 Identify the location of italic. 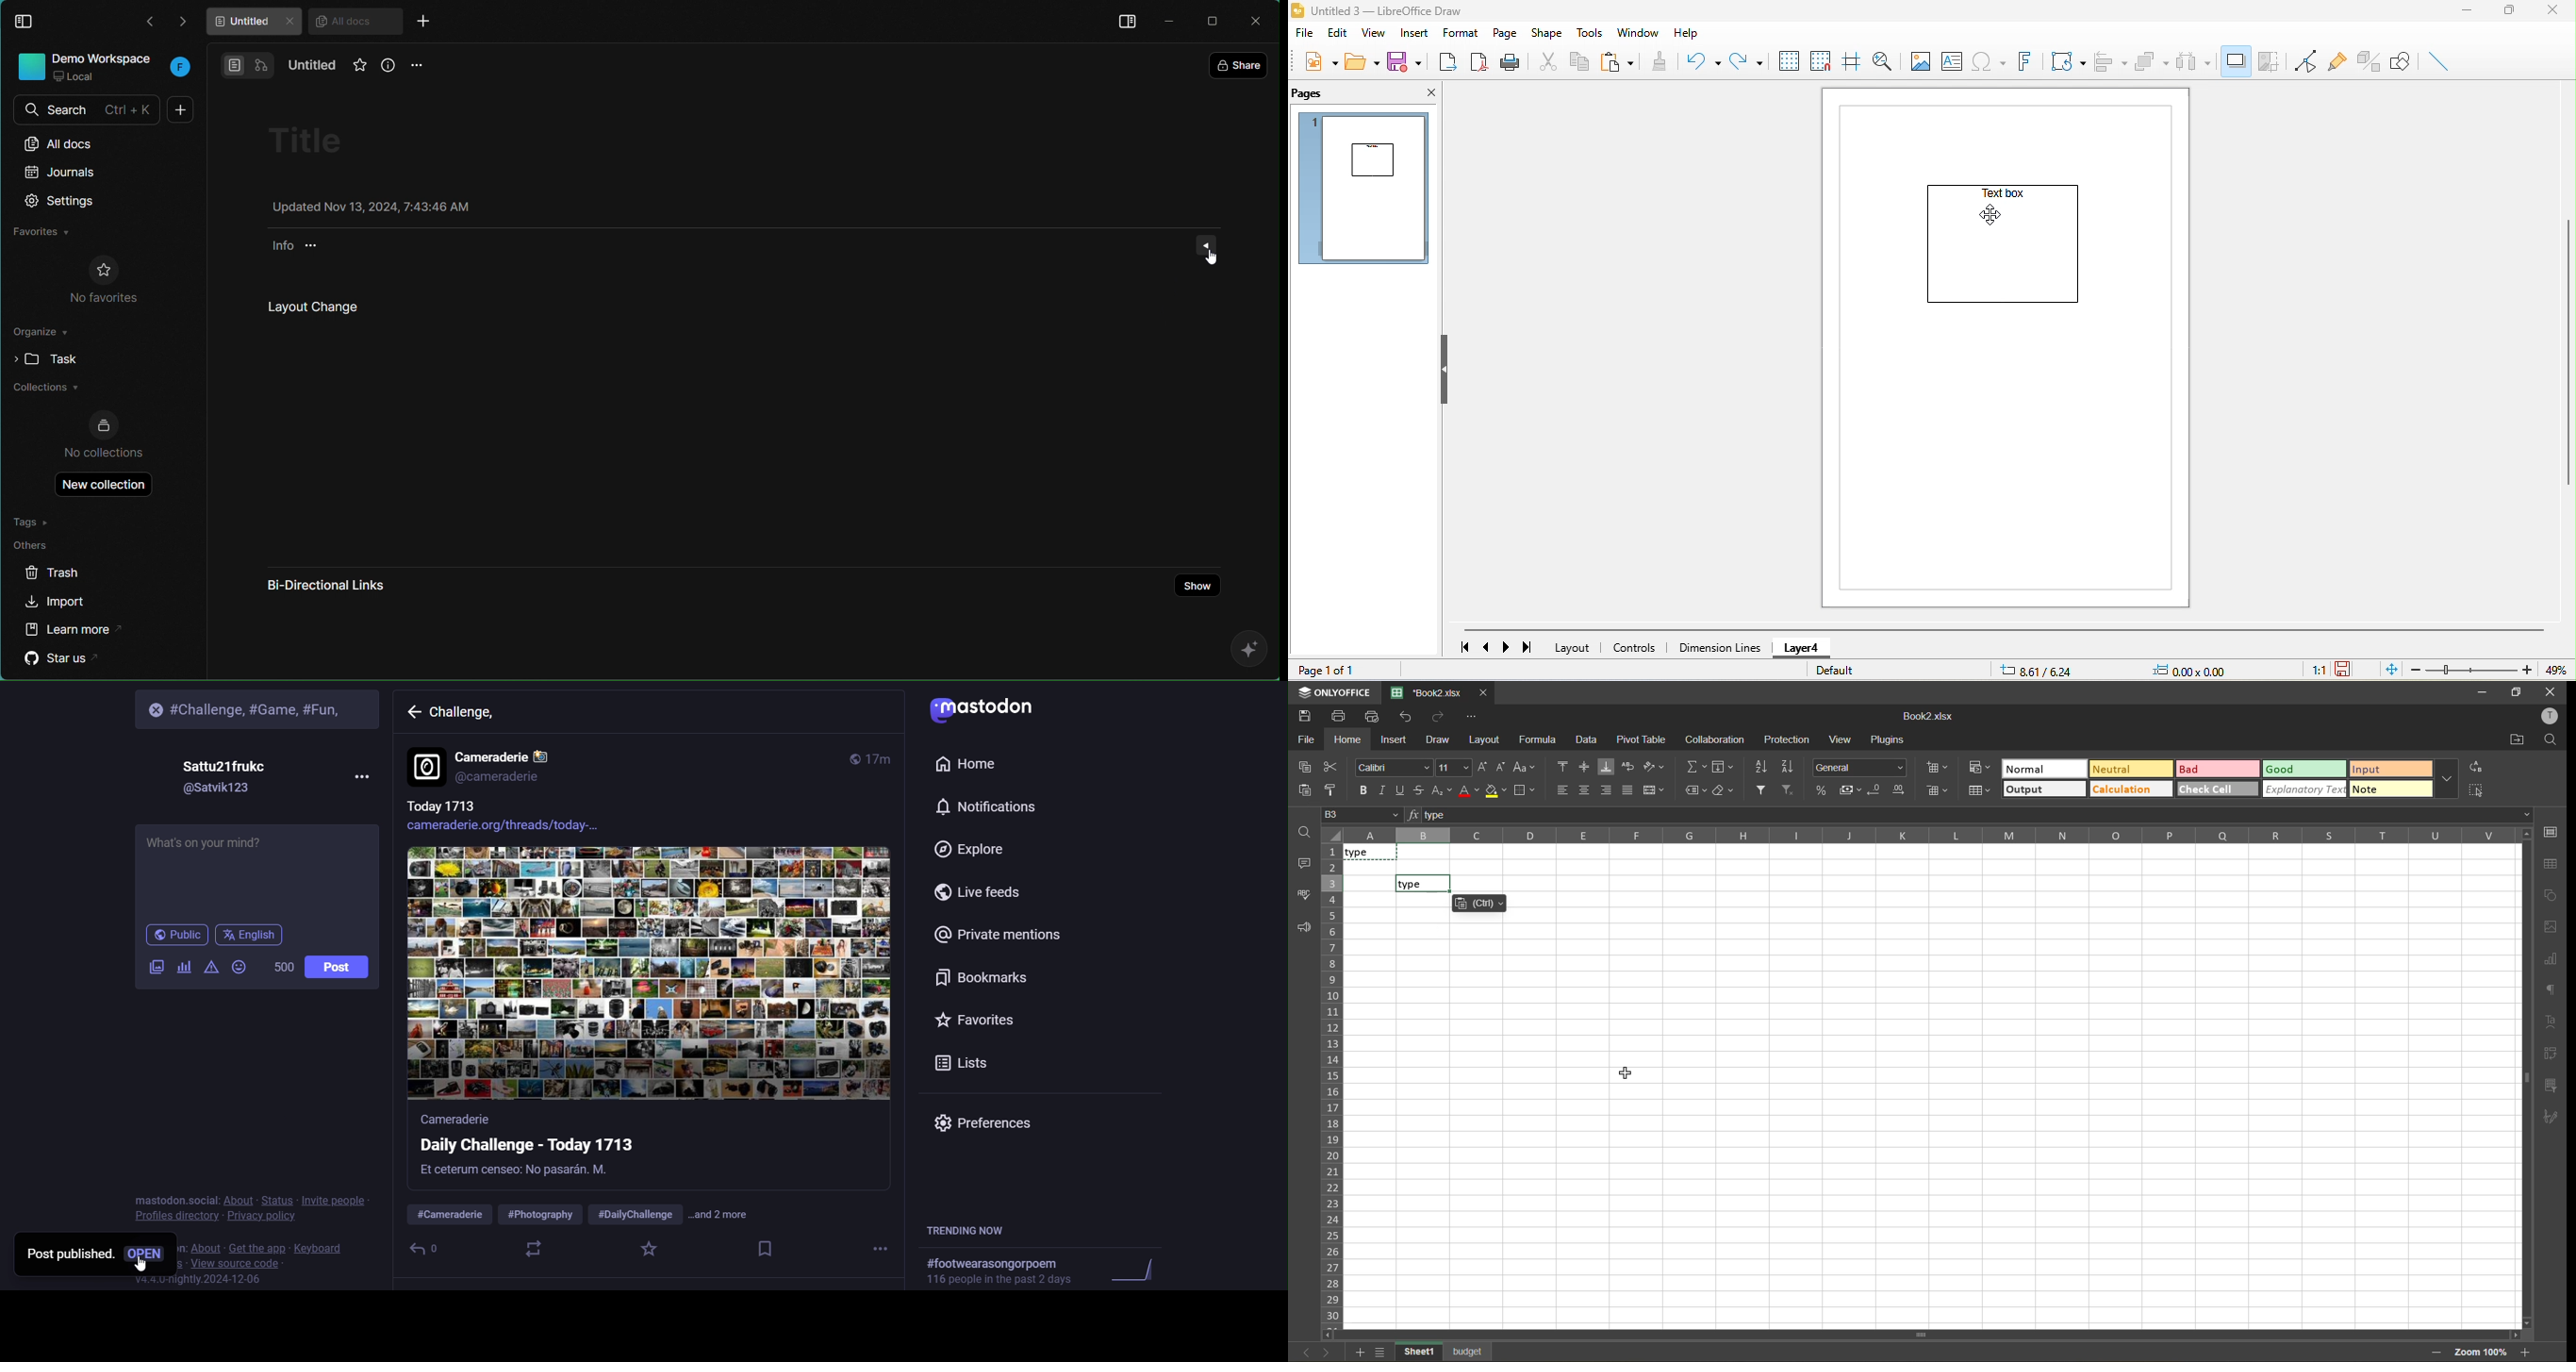
(1381, 790).